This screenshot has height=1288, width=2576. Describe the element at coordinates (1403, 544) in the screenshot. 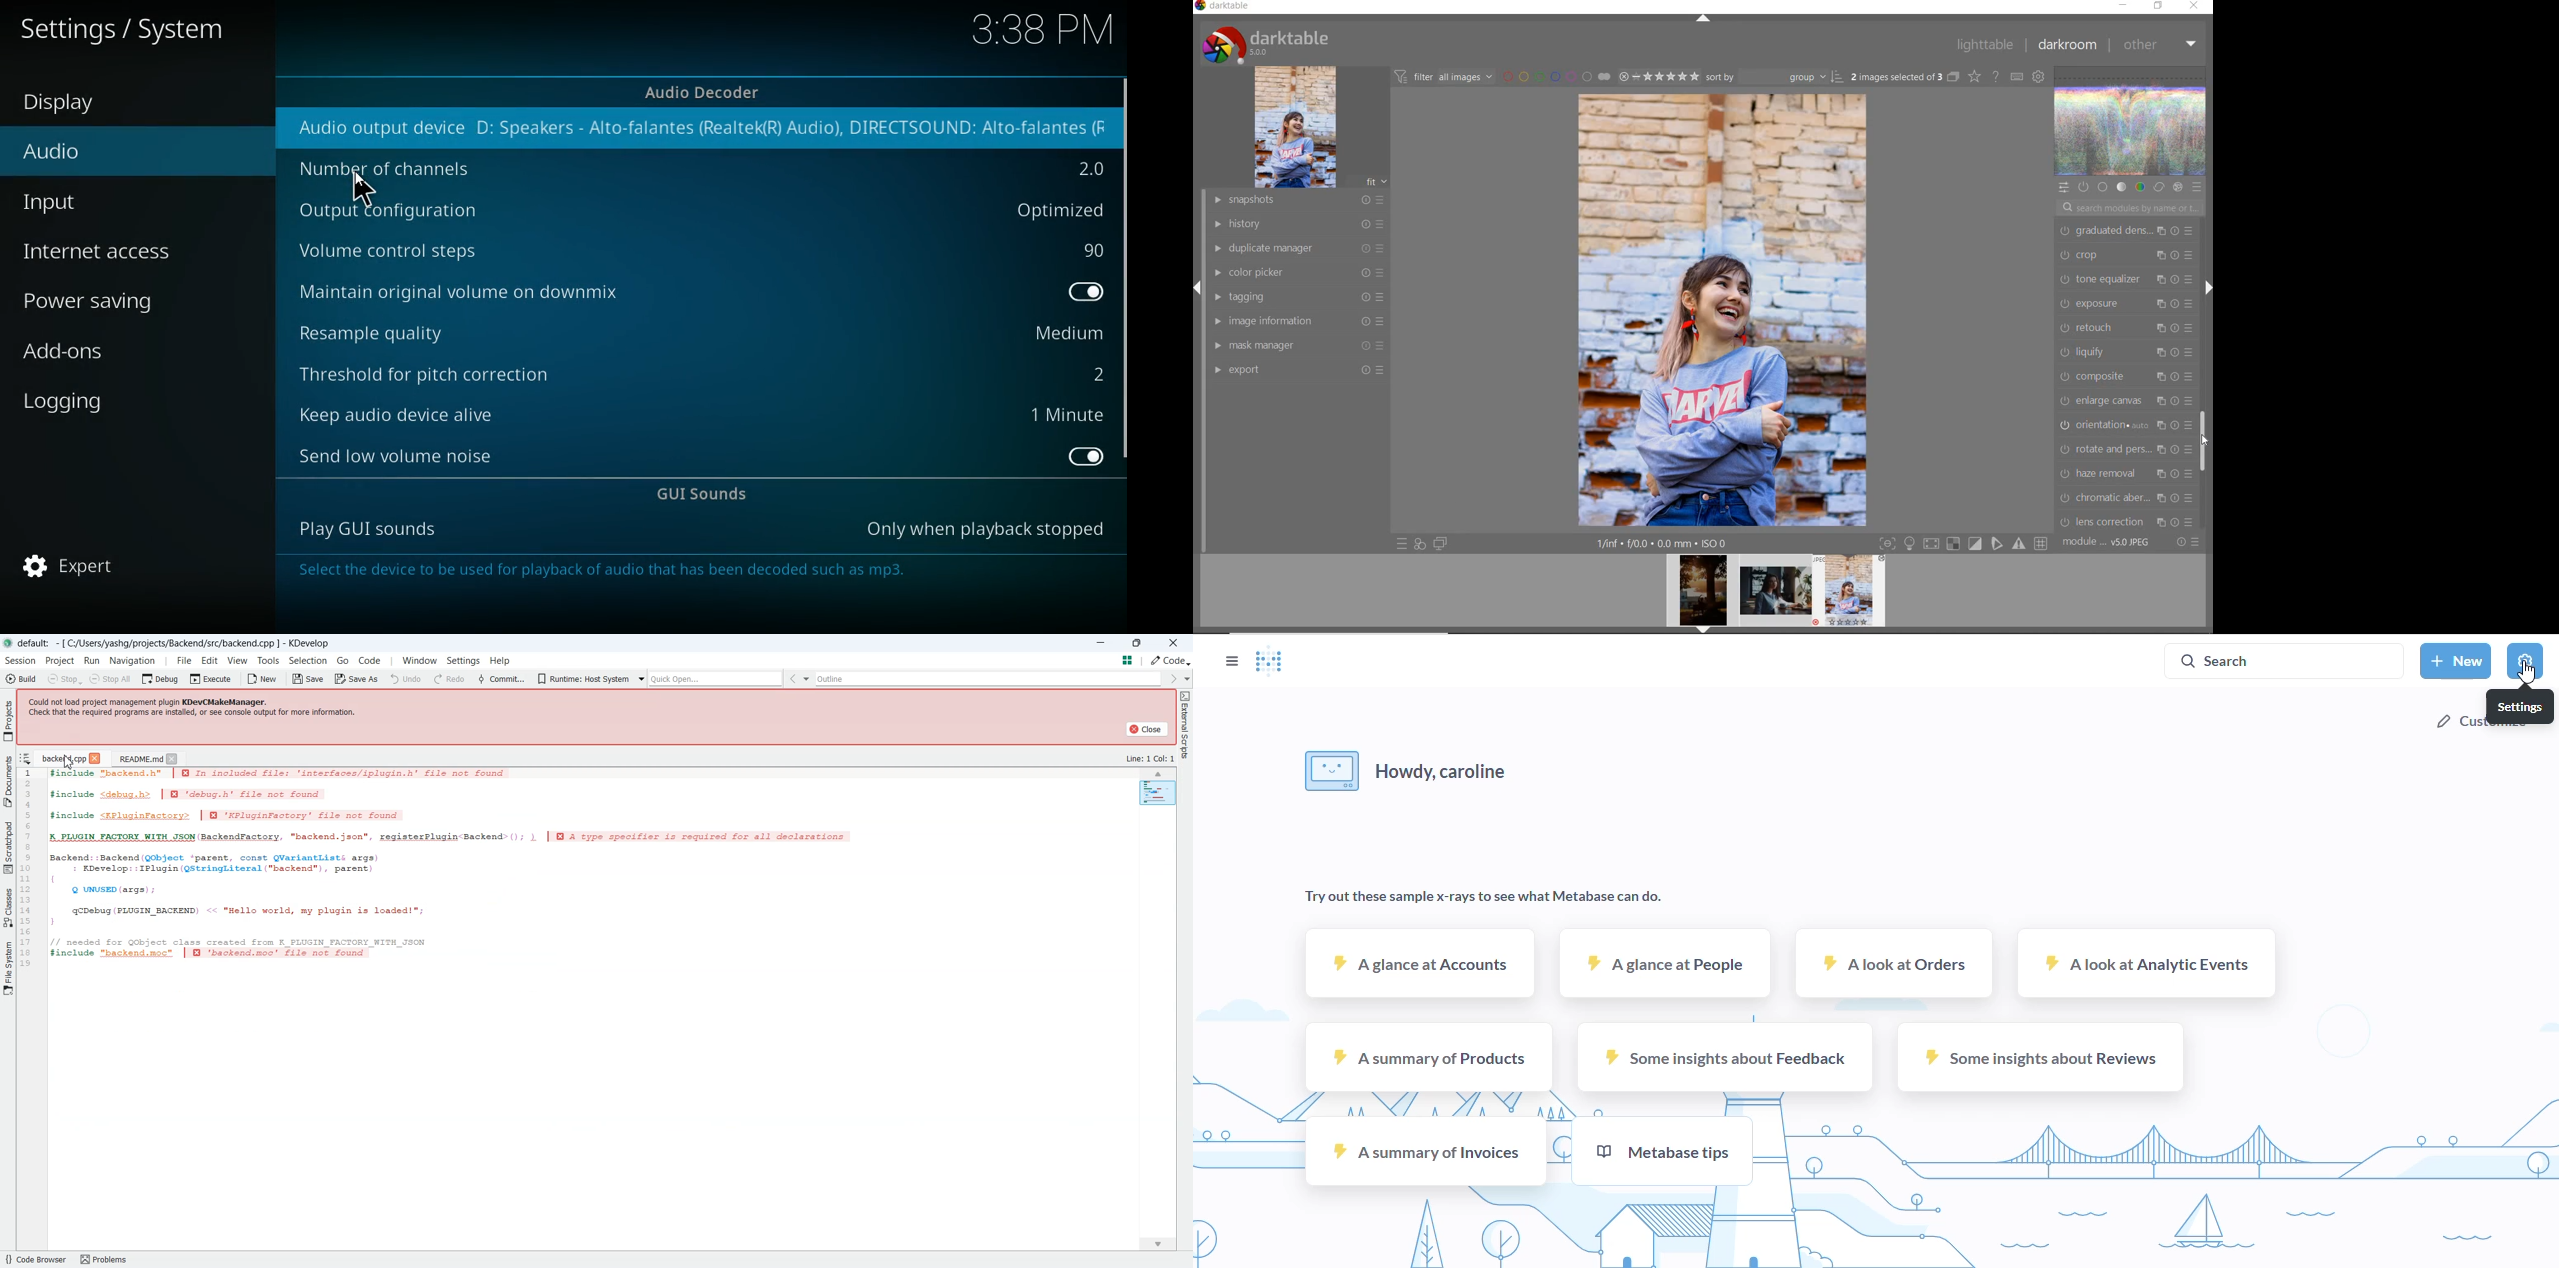

I see `quick access to preset` at that location.